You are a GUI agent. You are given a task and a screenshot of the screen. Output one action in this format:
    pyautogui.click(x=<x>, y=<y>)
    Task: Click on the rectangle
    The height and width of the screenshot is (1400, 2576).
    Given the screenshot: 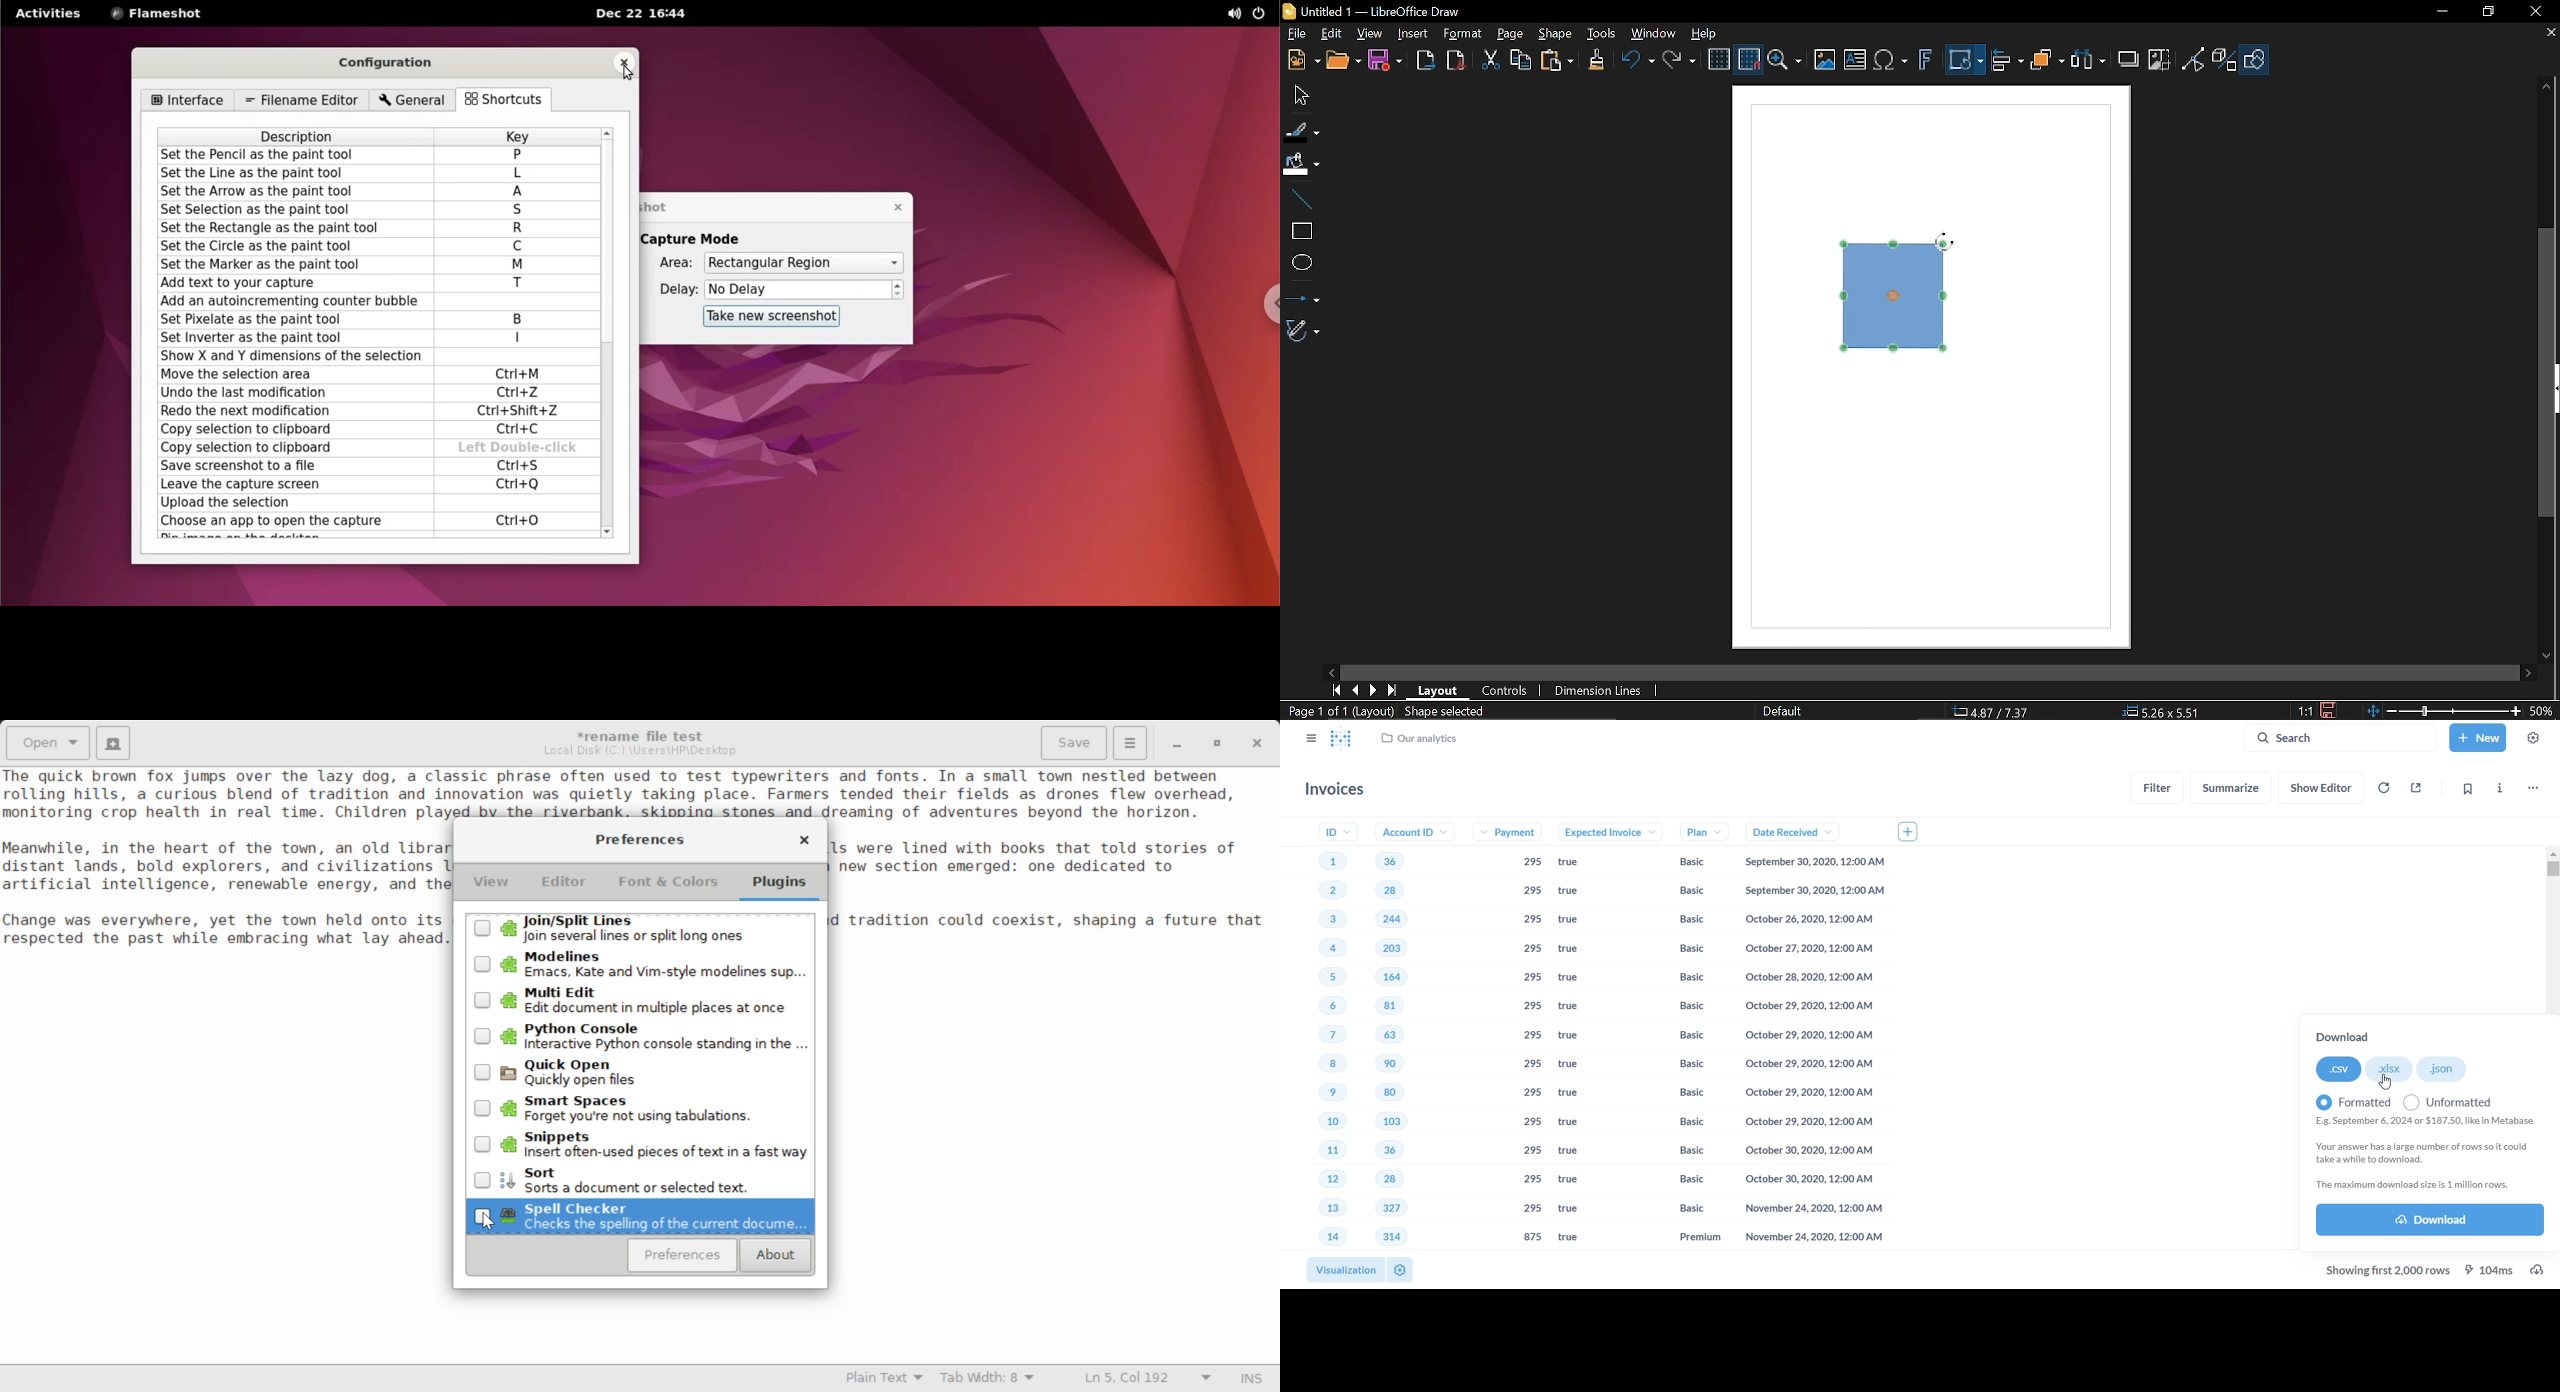 What is the action you would take?
    pyautogui.click(x=1299, y=232)
    